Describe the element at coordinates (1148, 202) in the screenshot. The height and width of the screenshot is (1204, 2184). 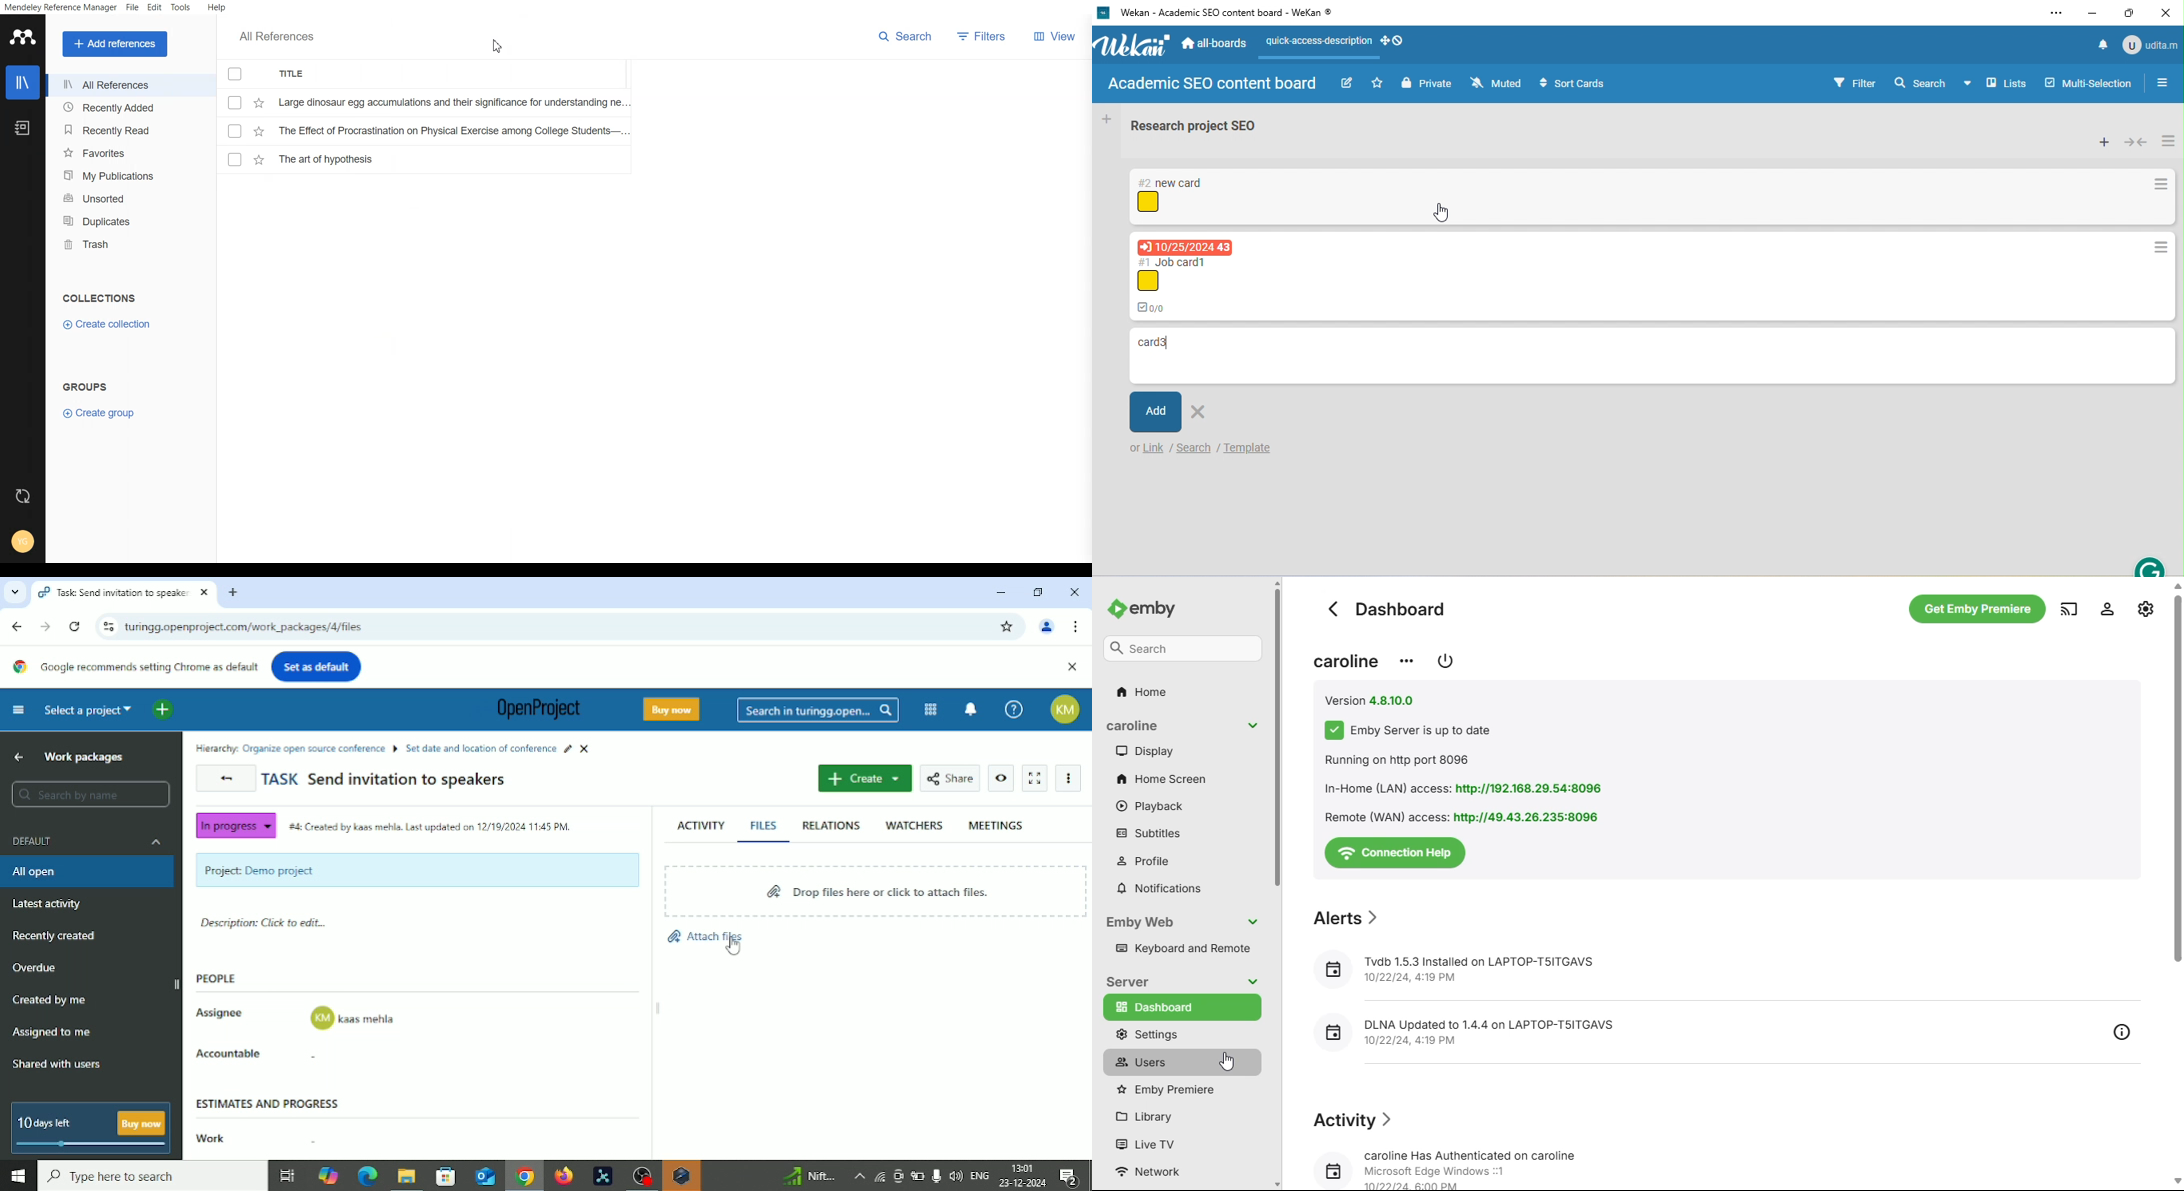
I see `icon` at that location.